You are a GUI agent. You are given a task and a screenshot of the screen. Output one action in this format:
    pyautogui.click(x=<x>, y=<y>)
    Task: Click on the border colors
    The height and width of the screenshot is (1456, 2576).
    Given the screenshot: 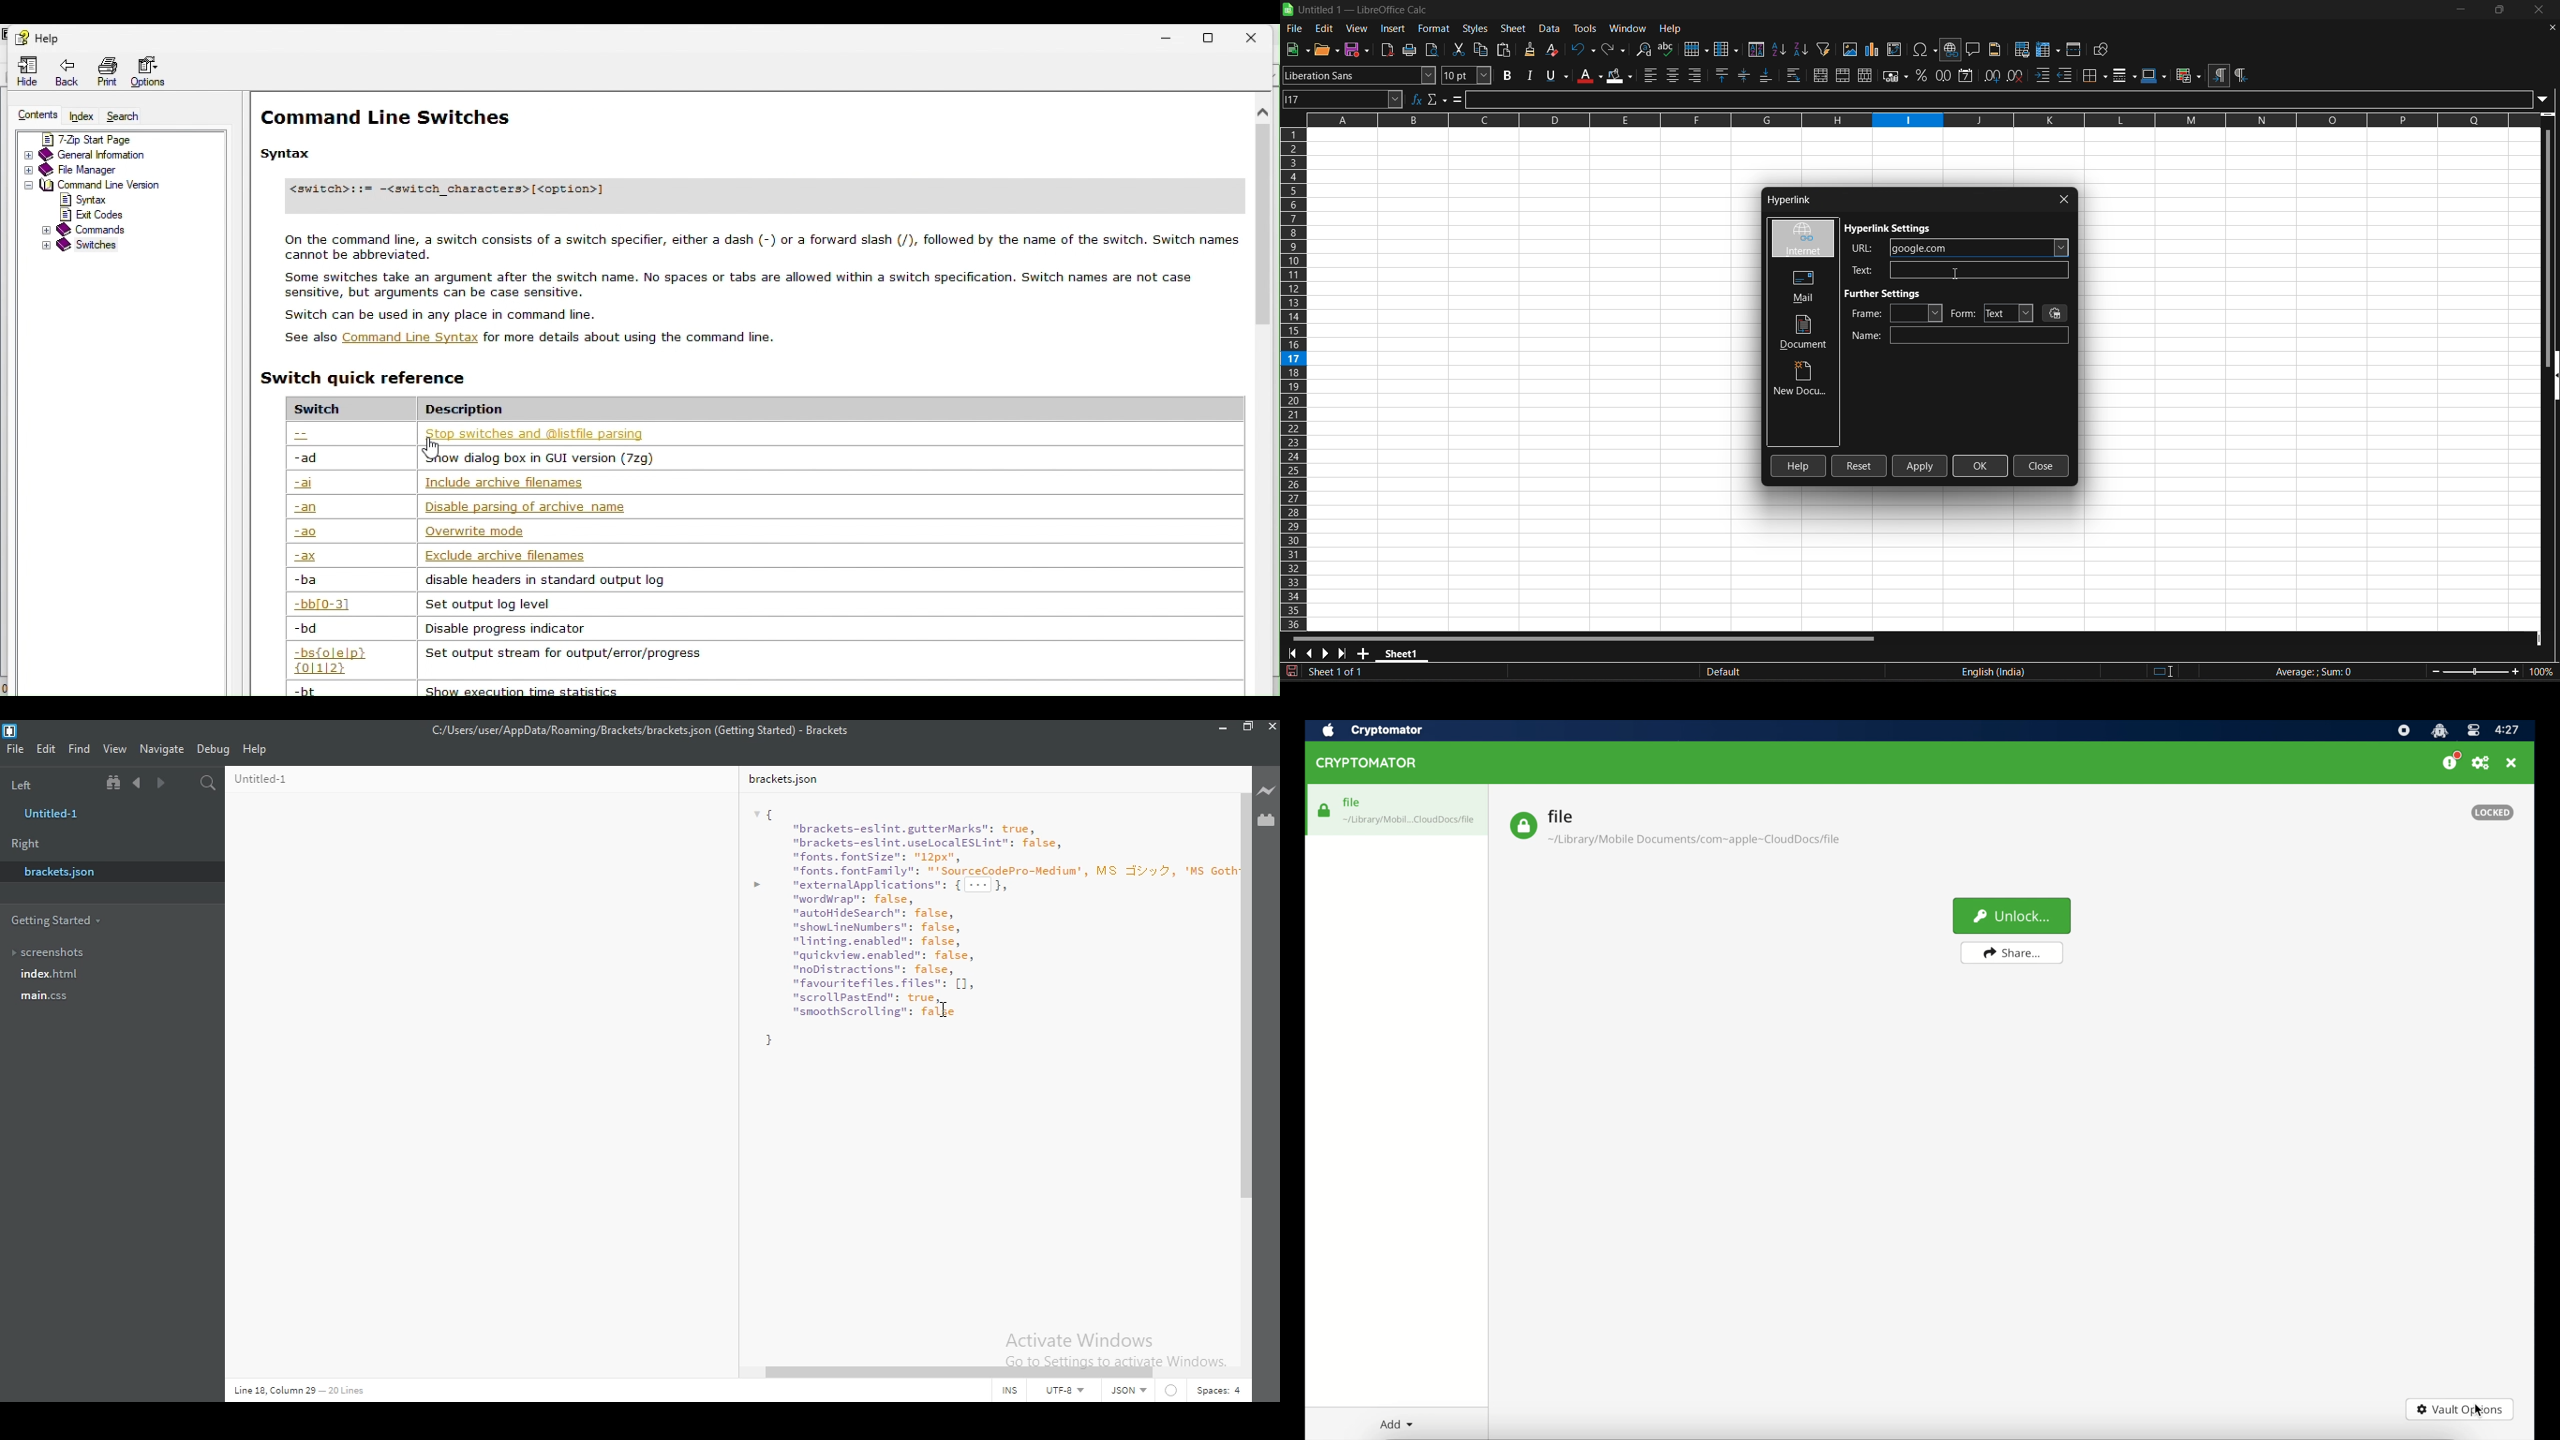 What is the action you would take?
    pyautogui.click(x=2155, y=76)
    